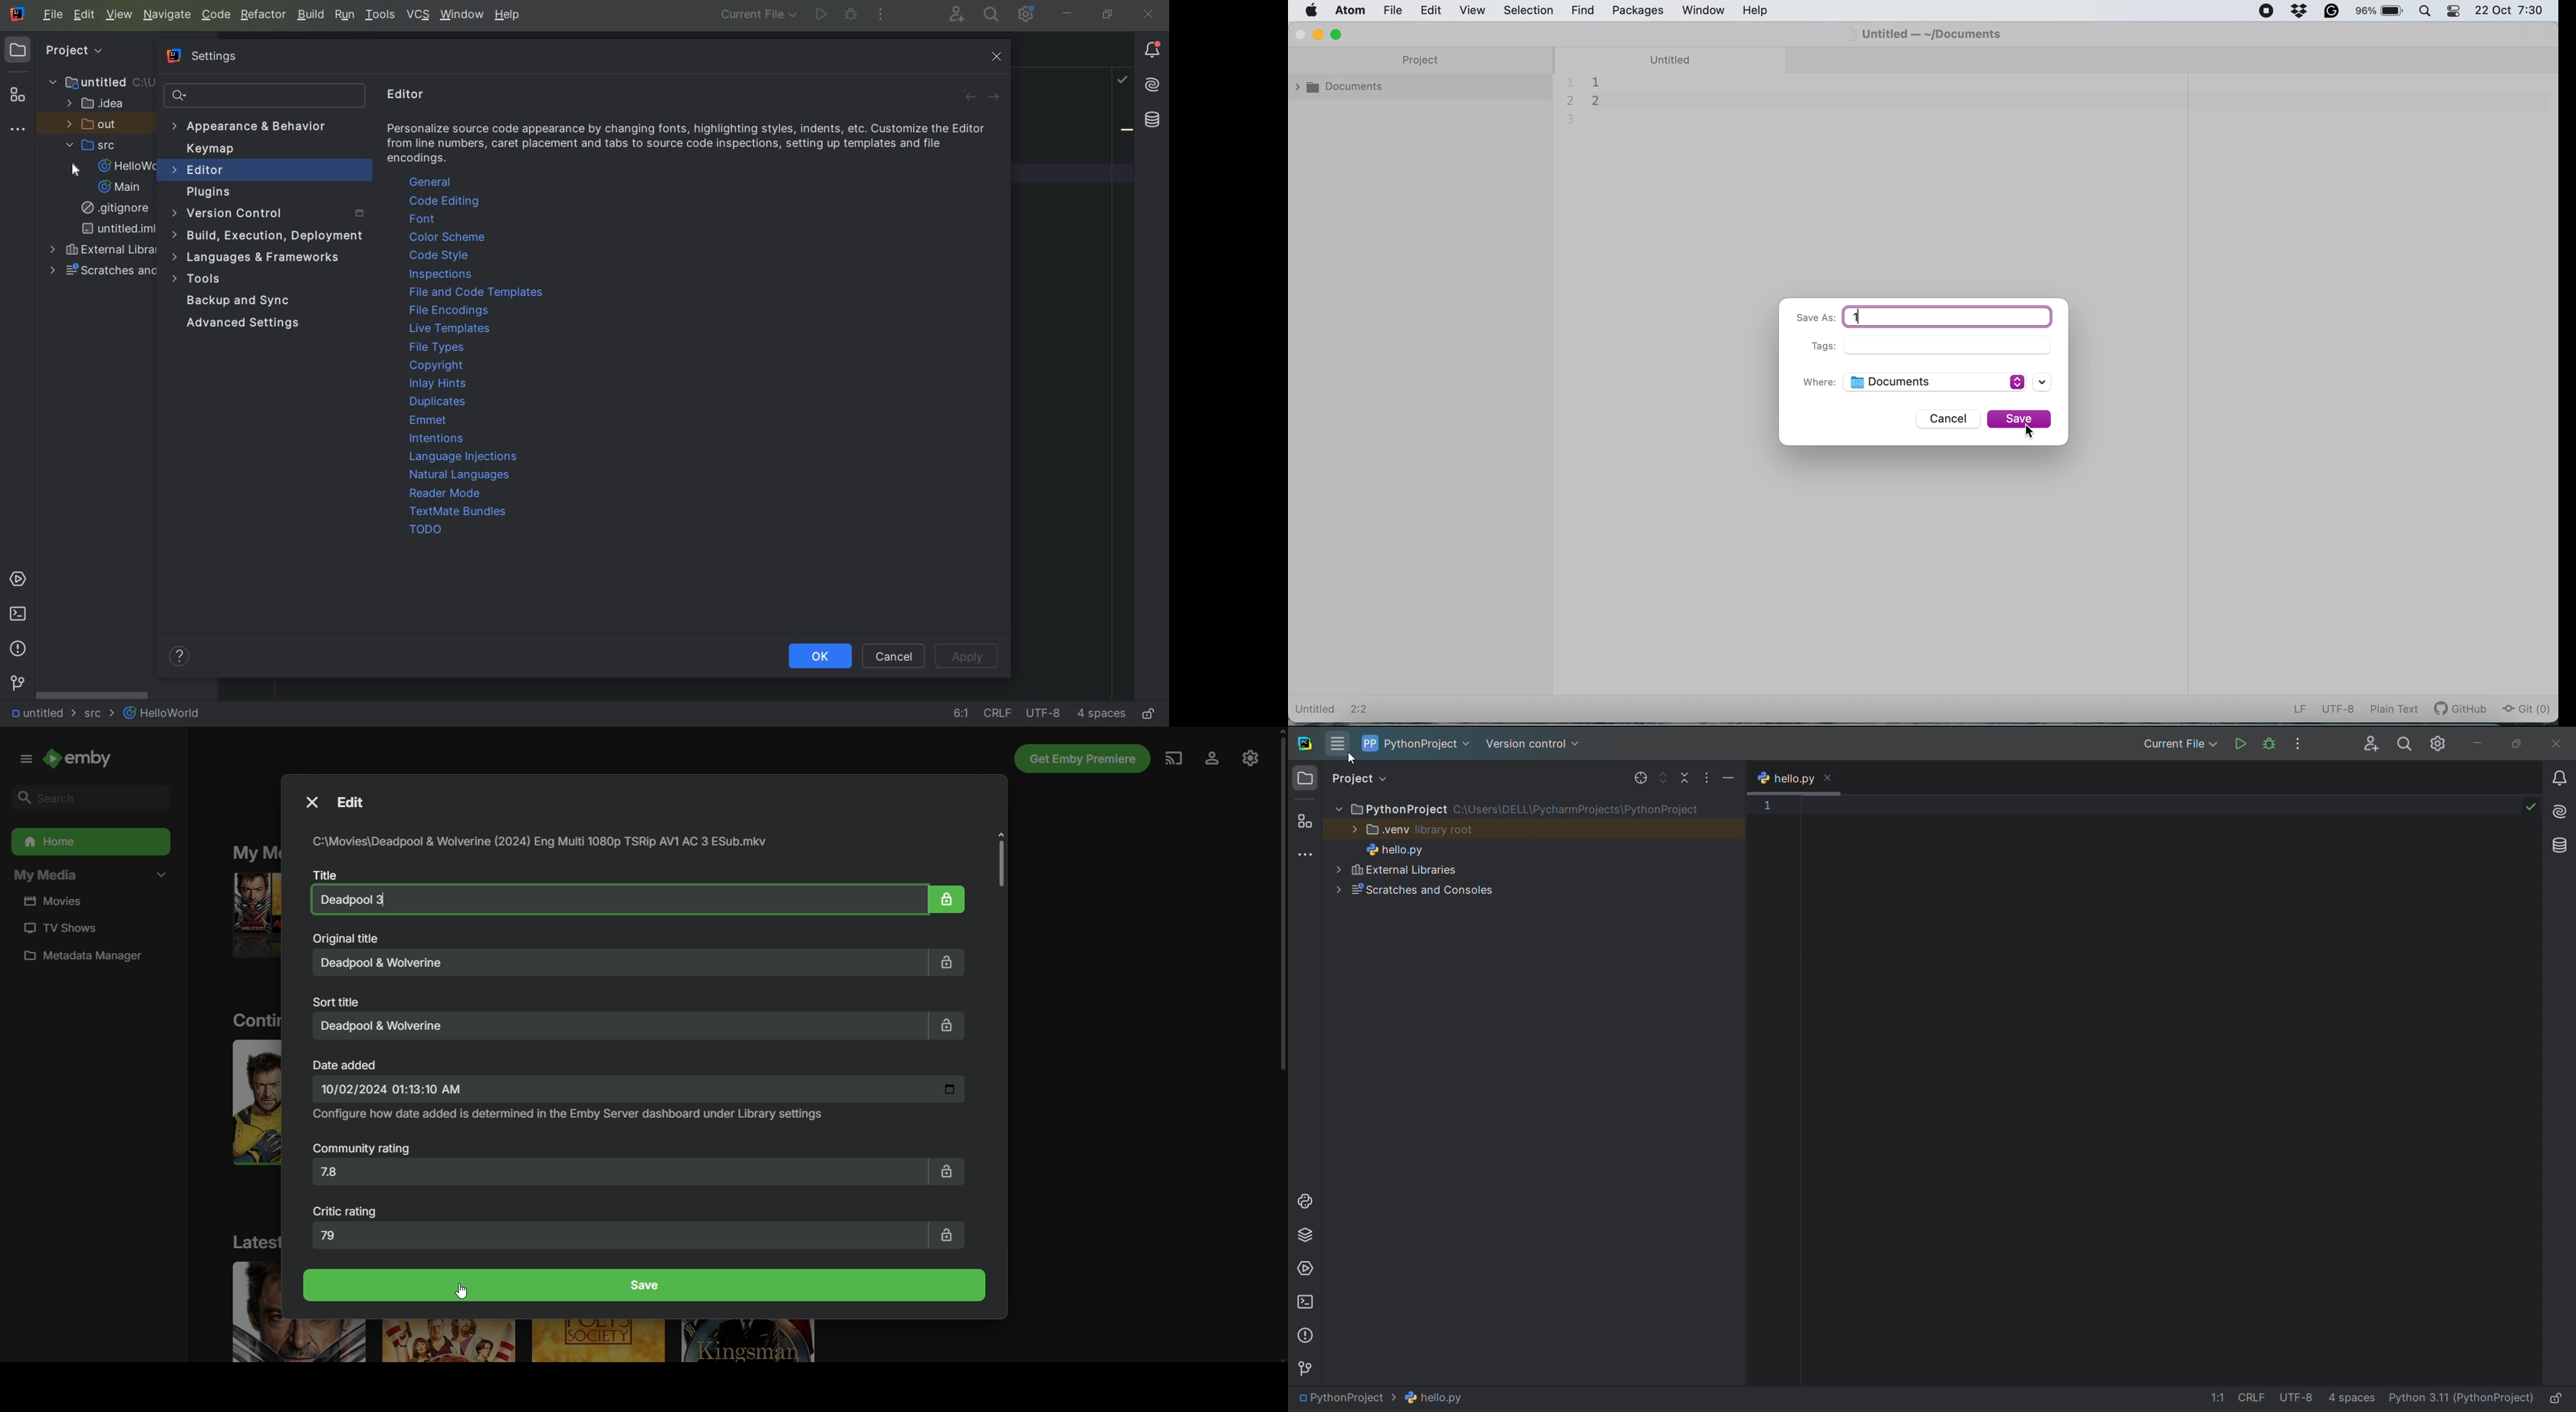 The image size is (2576, 1428). Describe the element at coordinates (86, 761) in the screenshot. I see `Emby` at that location.